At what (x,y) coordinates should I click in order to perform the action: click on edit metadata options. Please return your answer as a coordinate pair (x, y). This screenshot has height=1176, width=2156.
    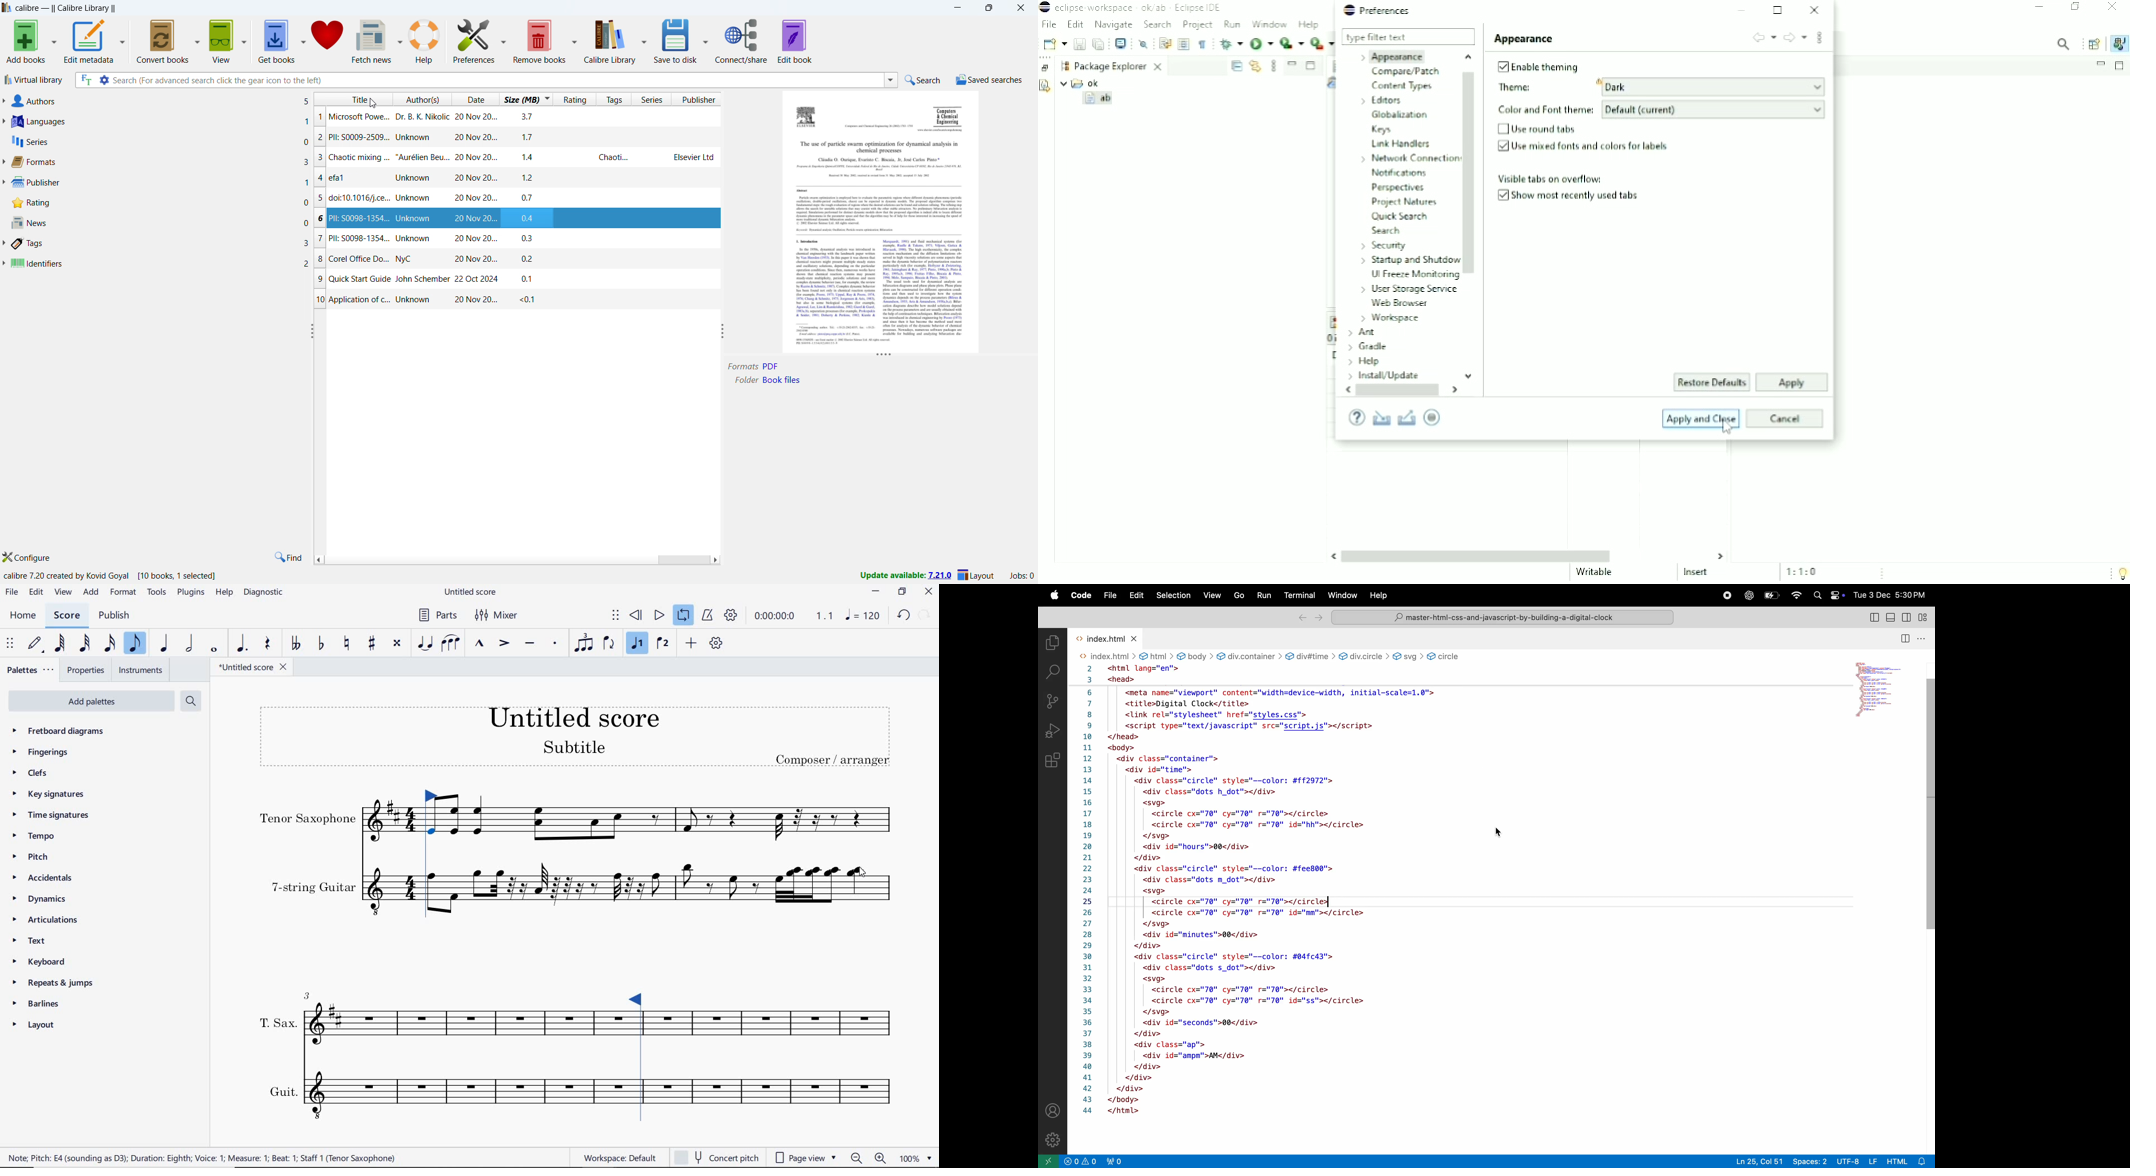
    Looking at the image, I should click on (120, 41).